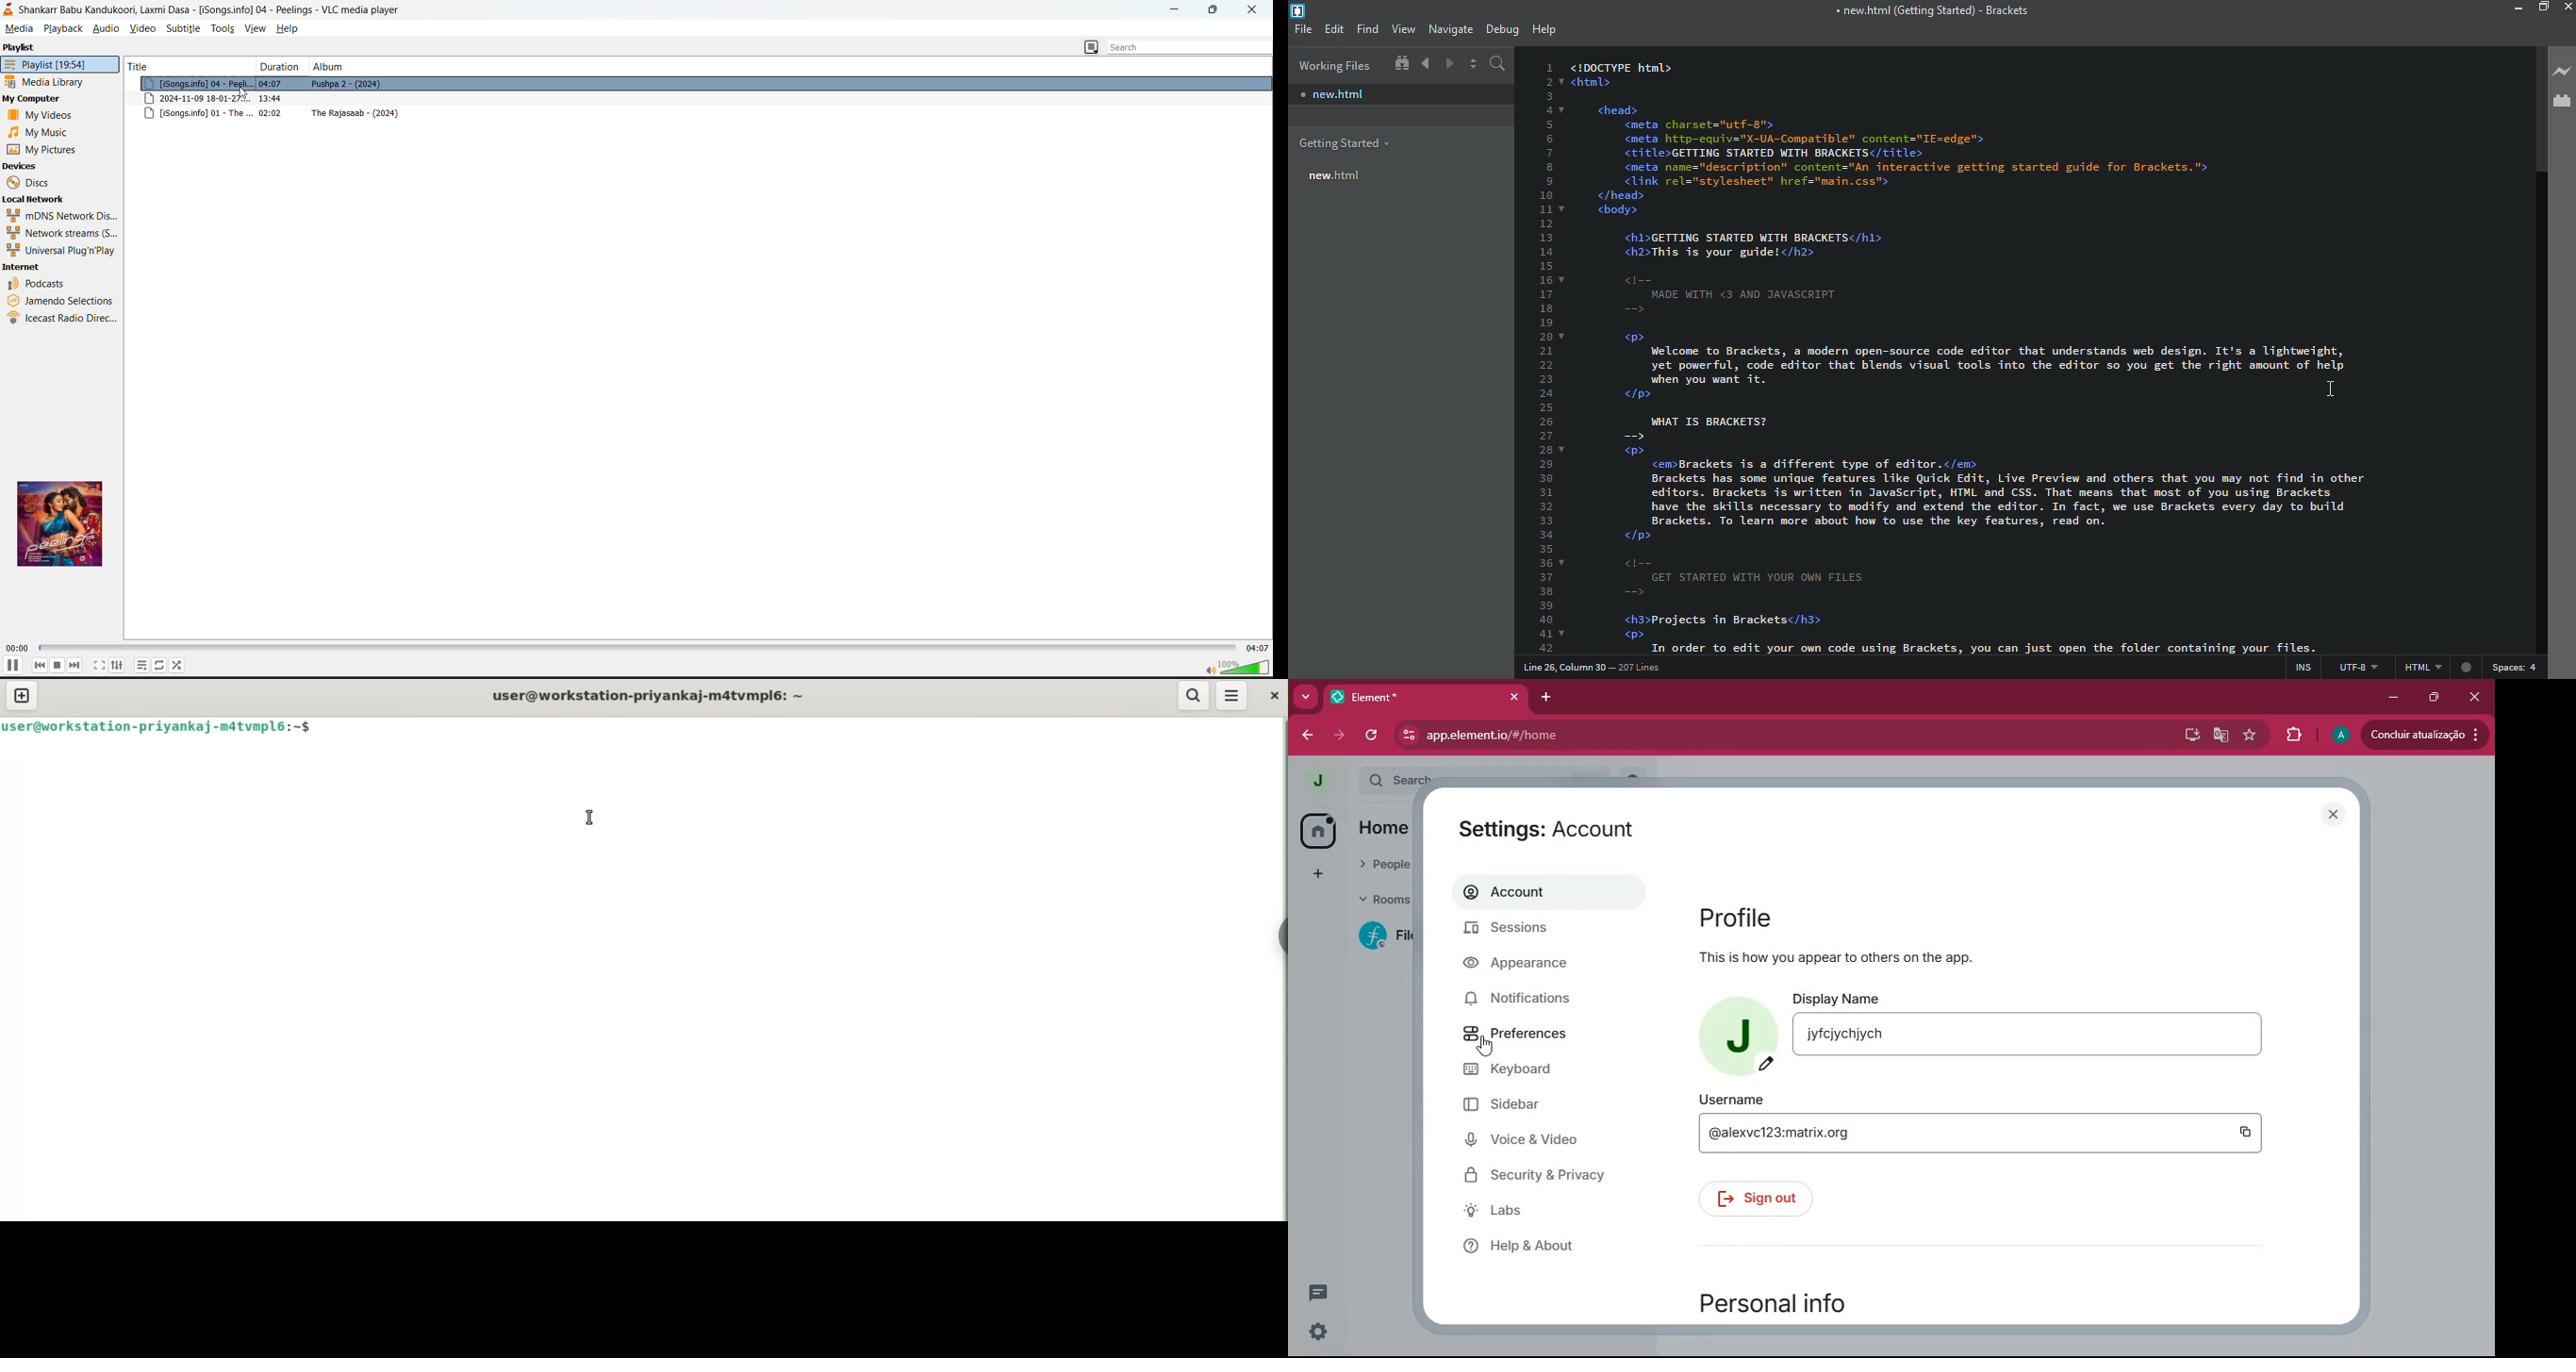  I want to click on new, so click(1331, 94).